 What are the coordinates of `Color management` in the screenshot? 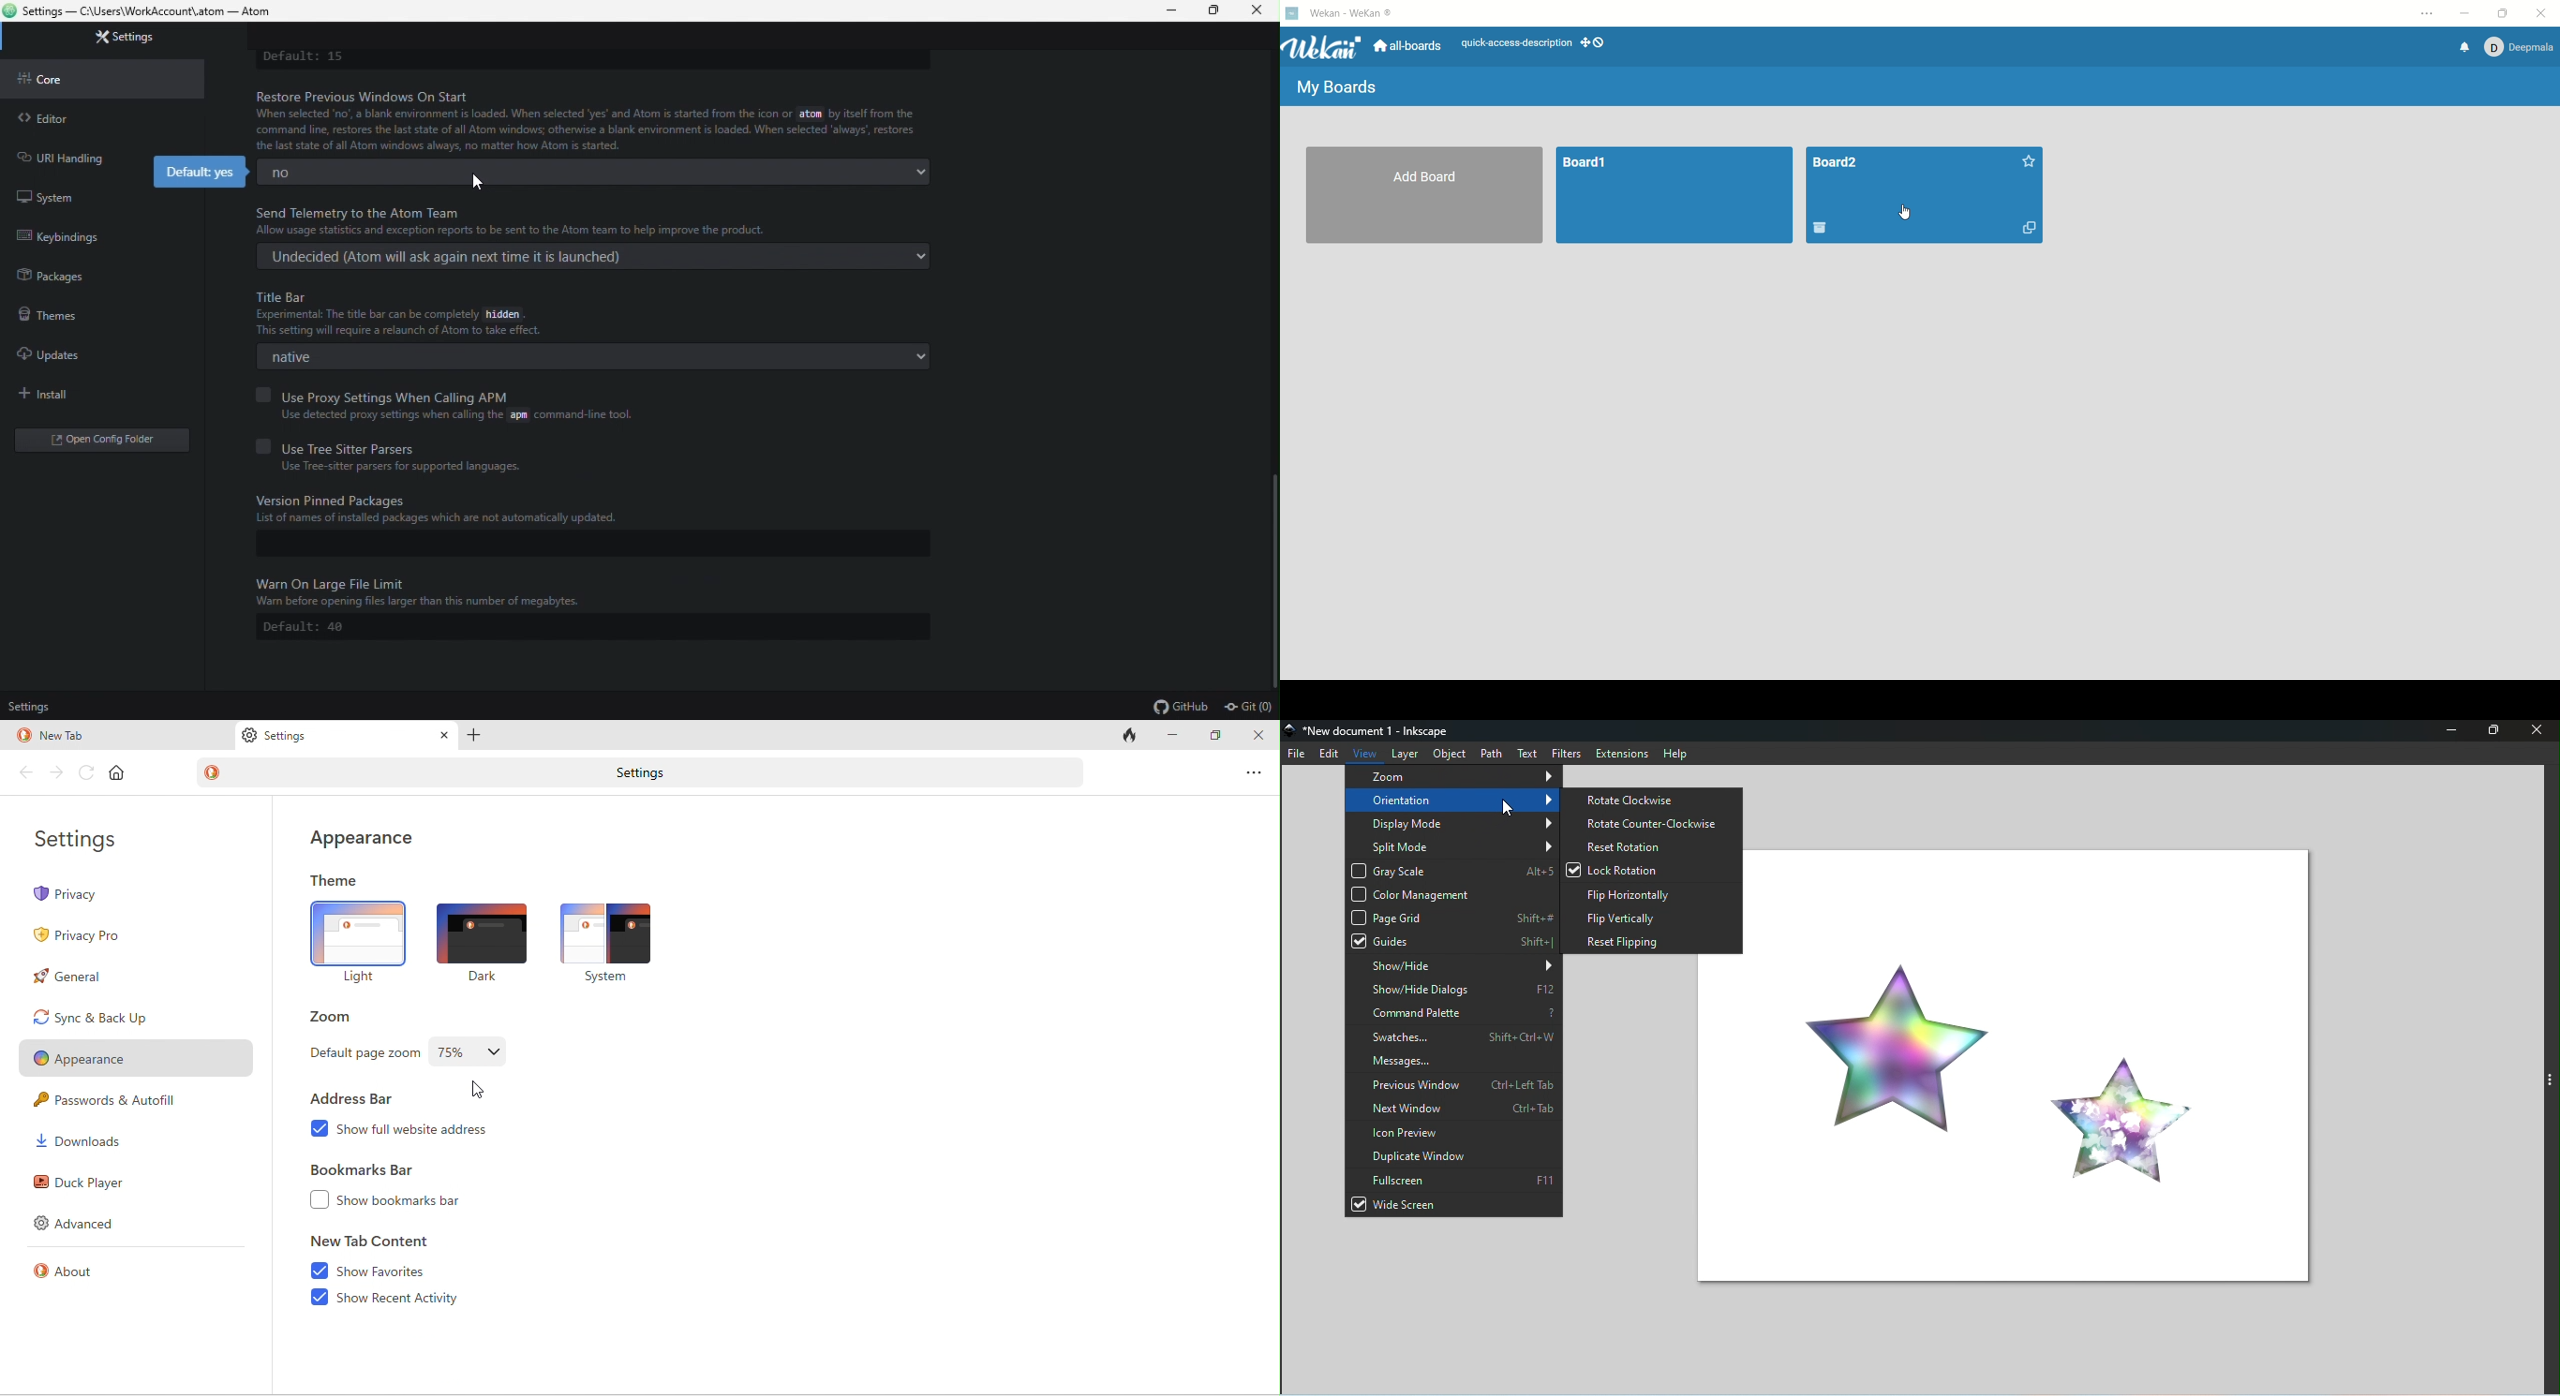 It's located at (1451, 892).